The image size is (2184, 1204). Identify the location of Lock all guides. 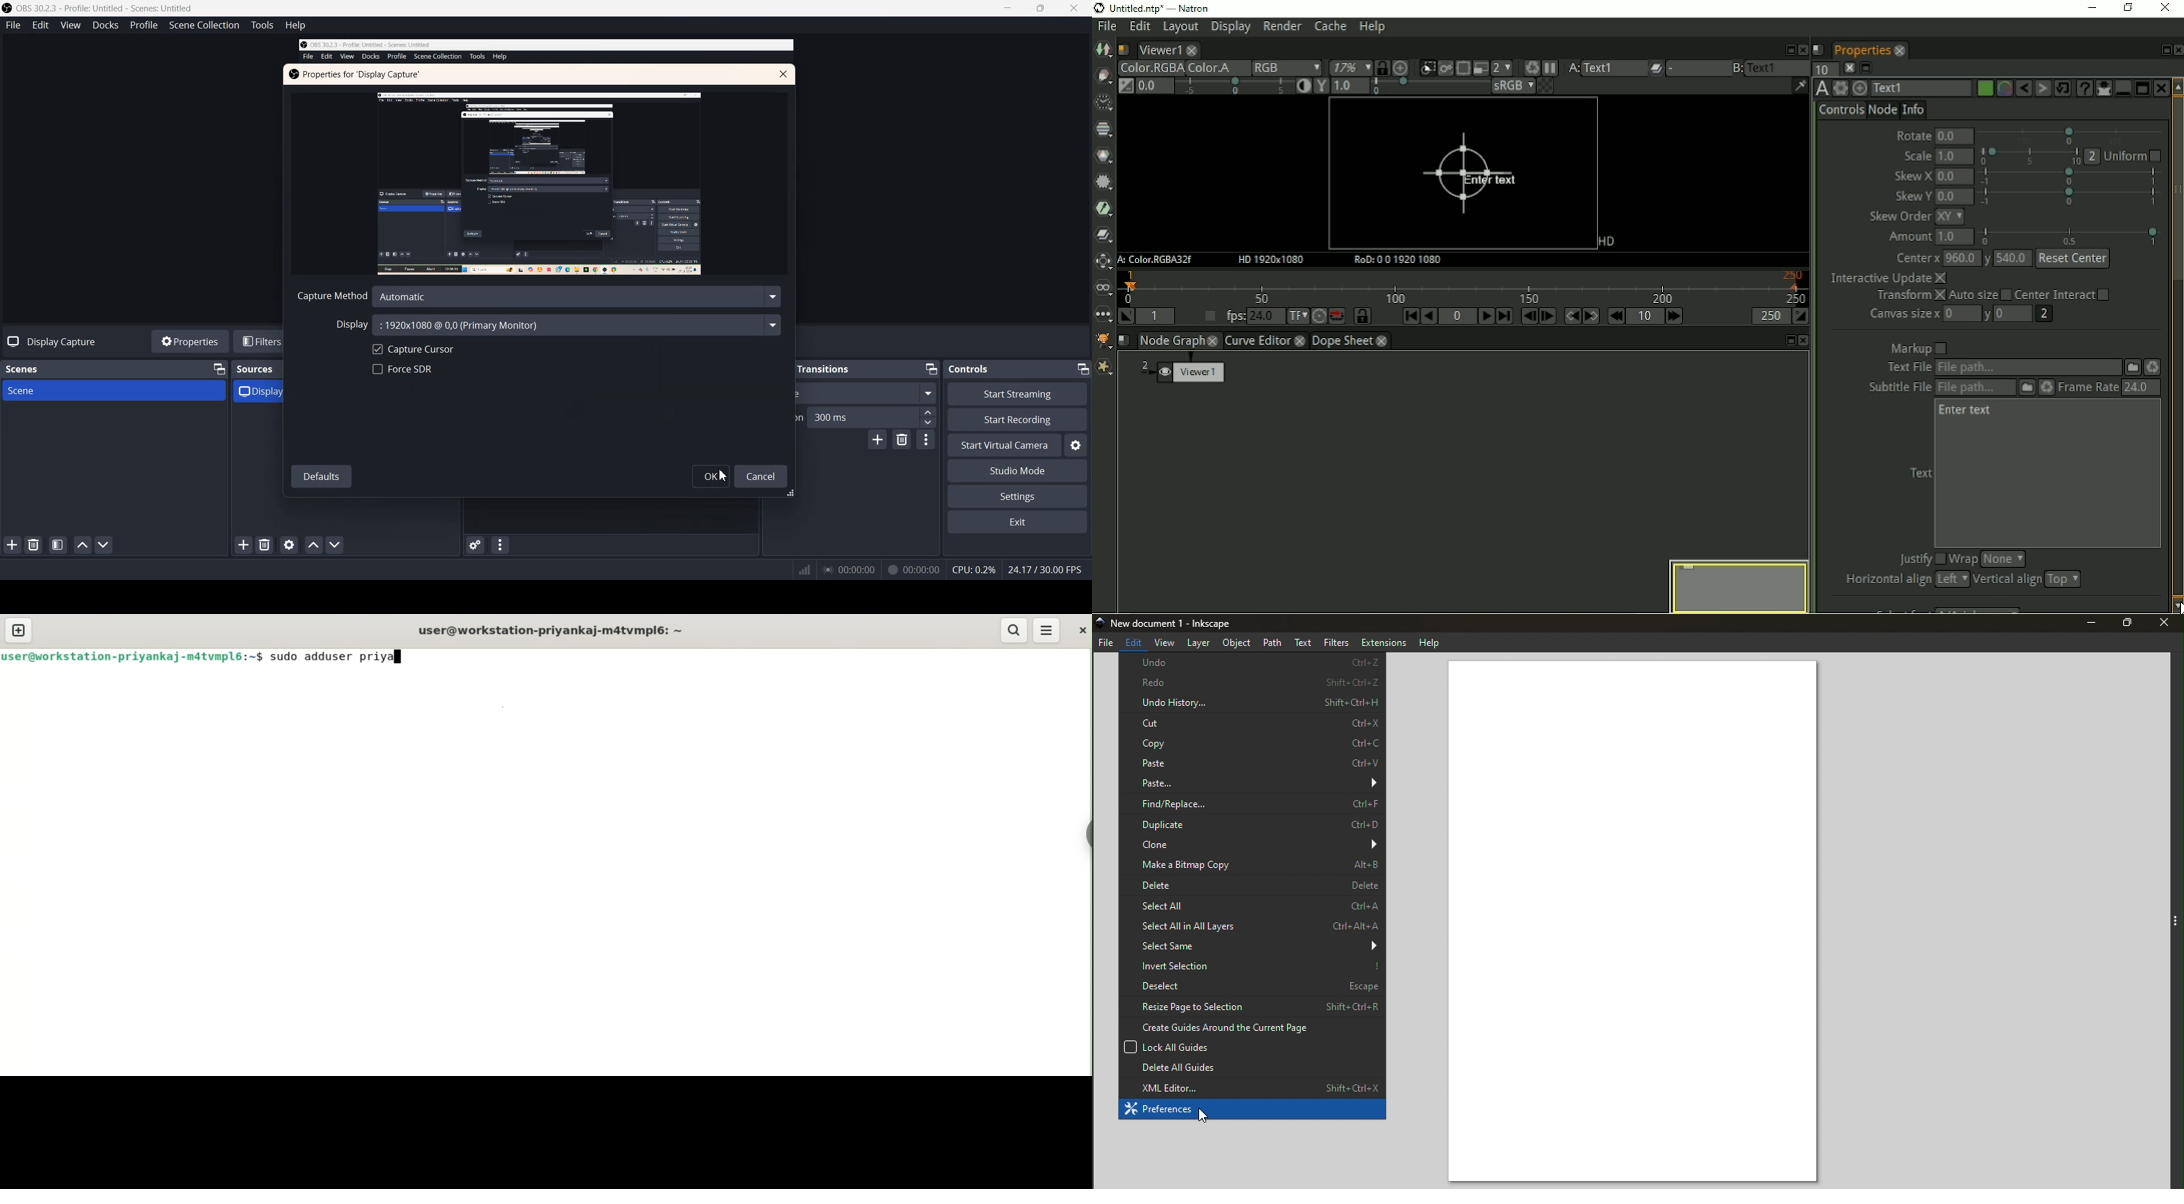
(1262, 1046).